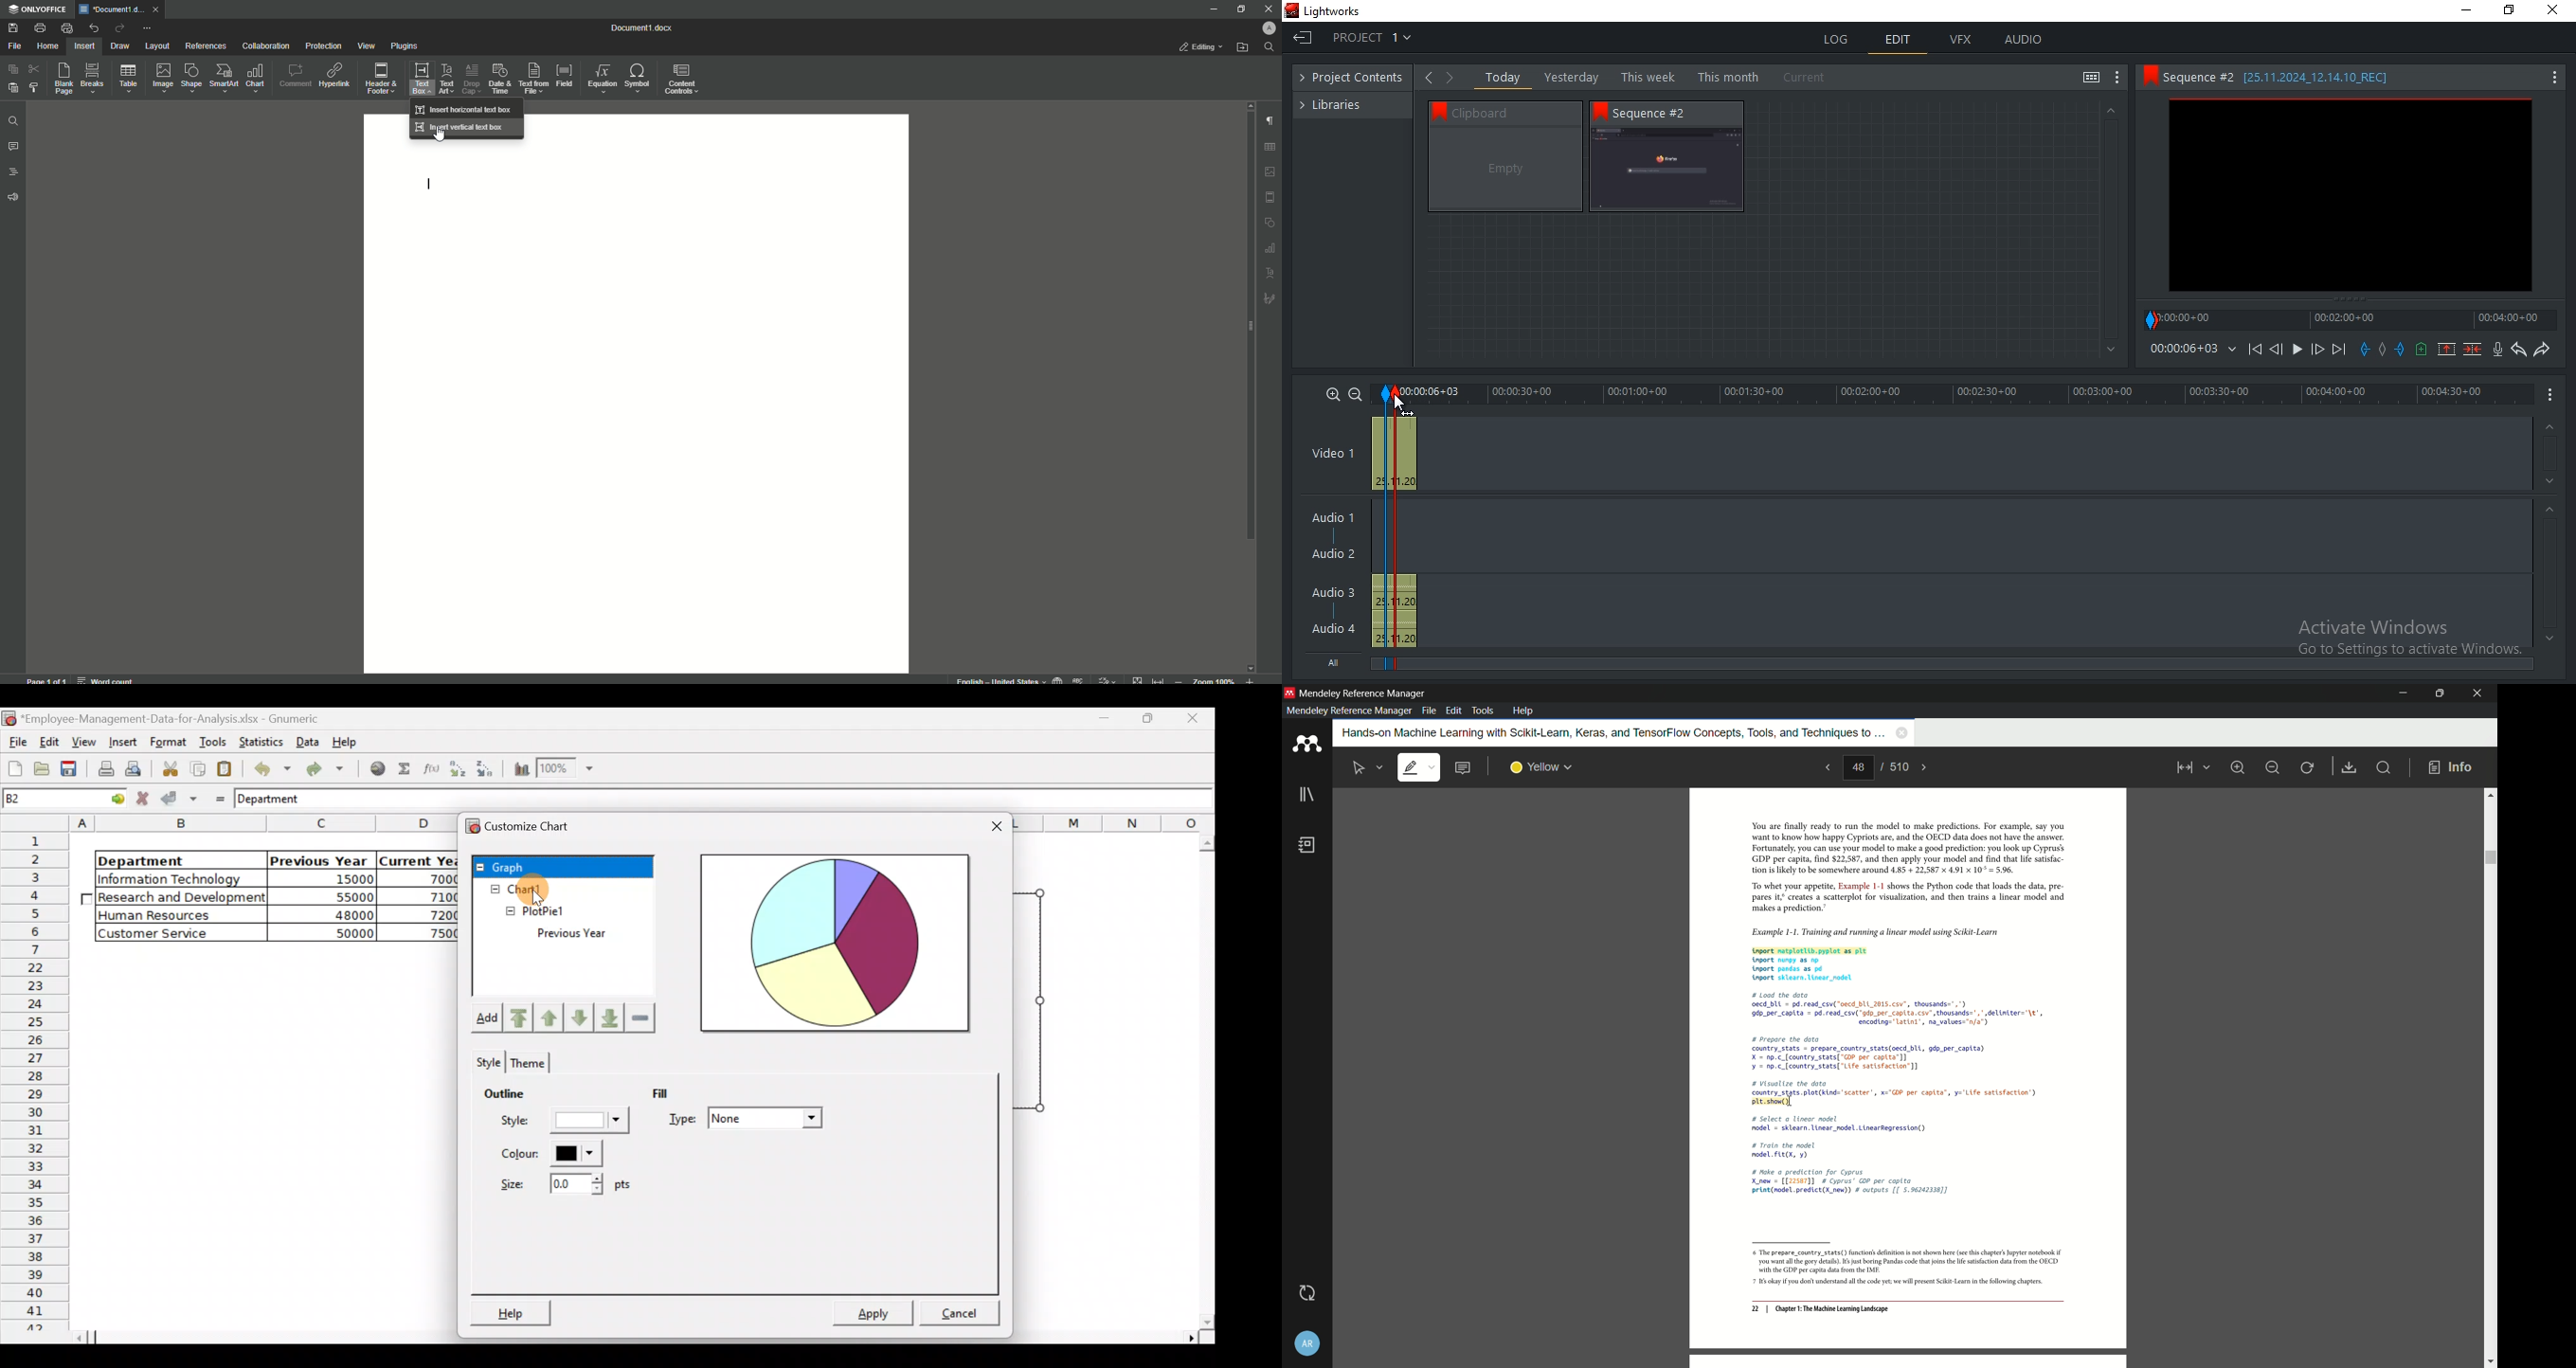  What do you see at coordinates (1058, 679) in the screenshot?
I see `set document language` at bounding box center [1058, 679].